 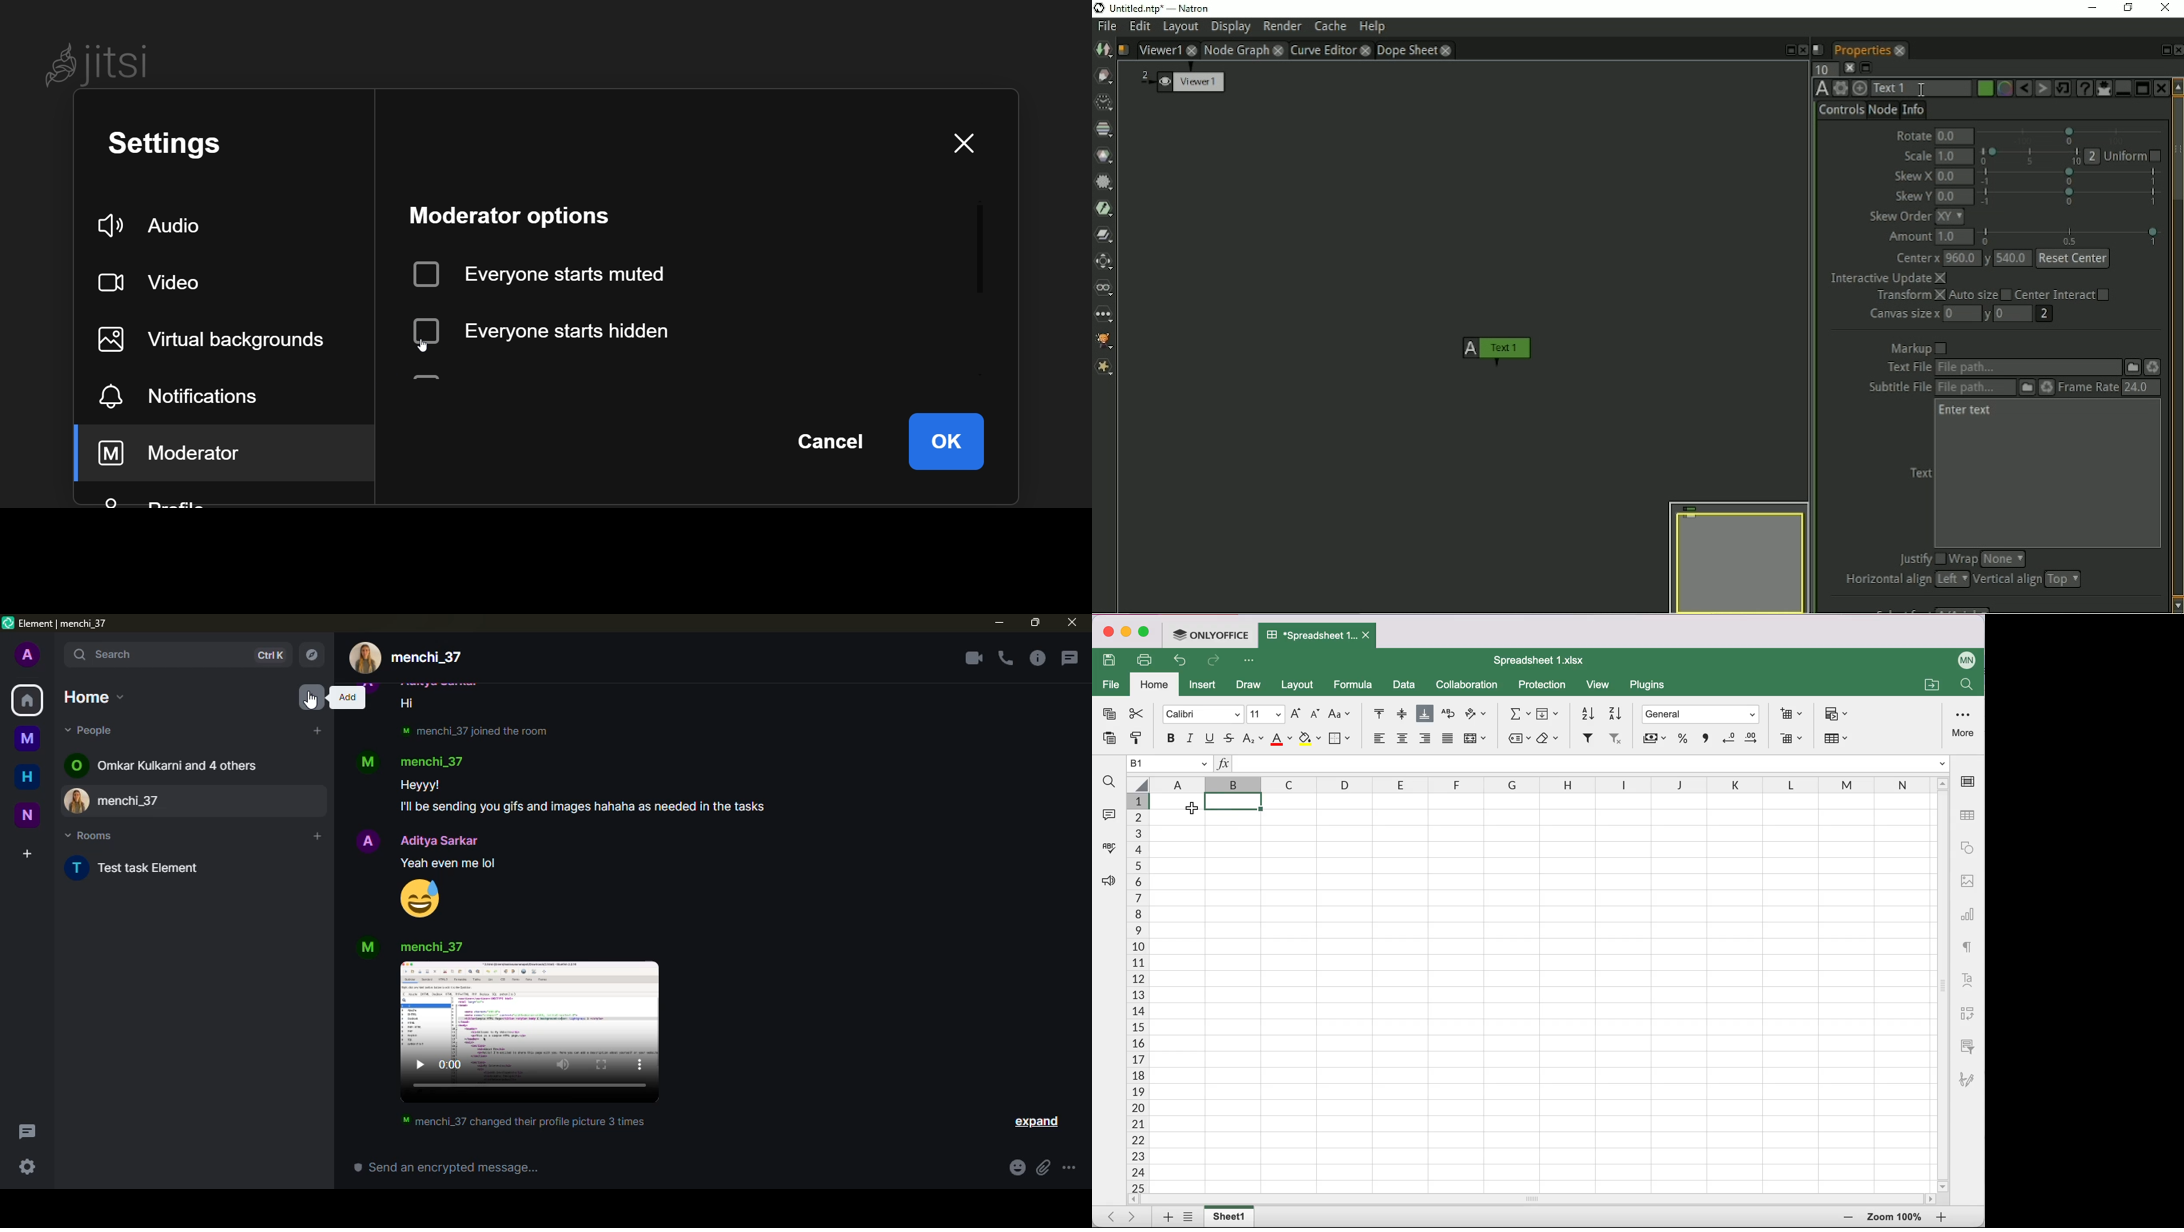 What do you see at coordinates (431, 761) in the screenshot?
I see `menchi_37` at bounding box center [431, 761].